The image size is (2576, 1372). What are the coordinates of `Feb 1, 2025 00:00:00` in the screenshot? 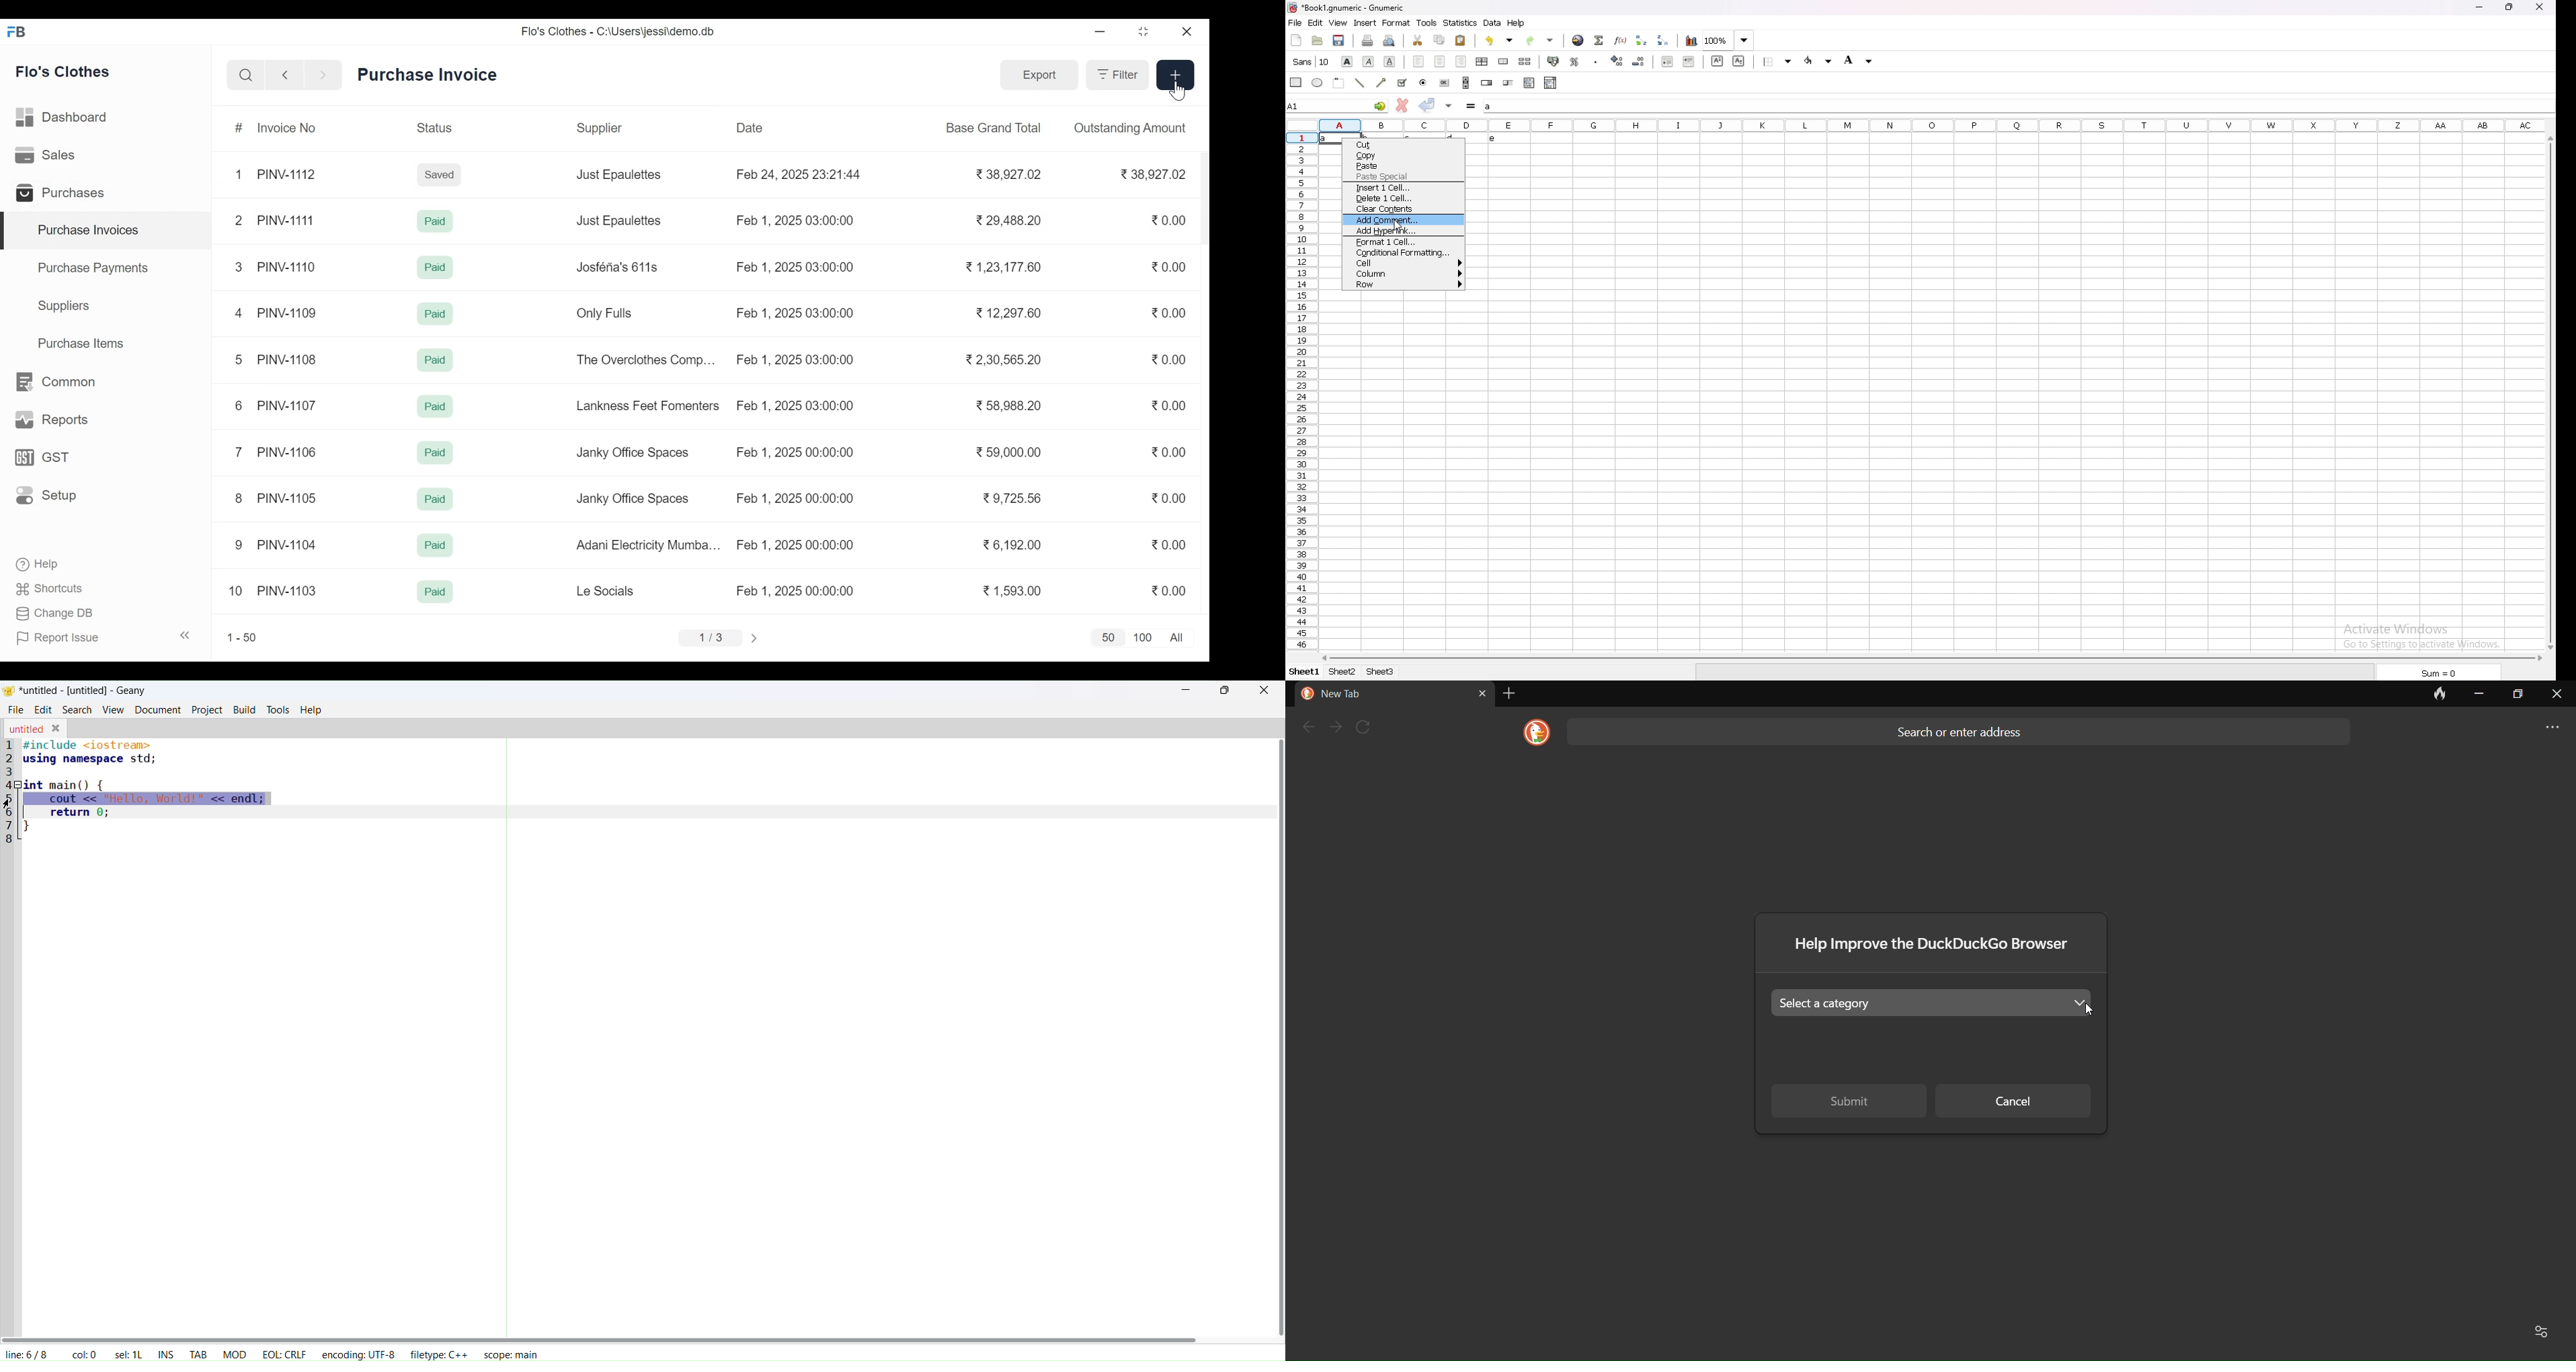 It's located at (797, 452).